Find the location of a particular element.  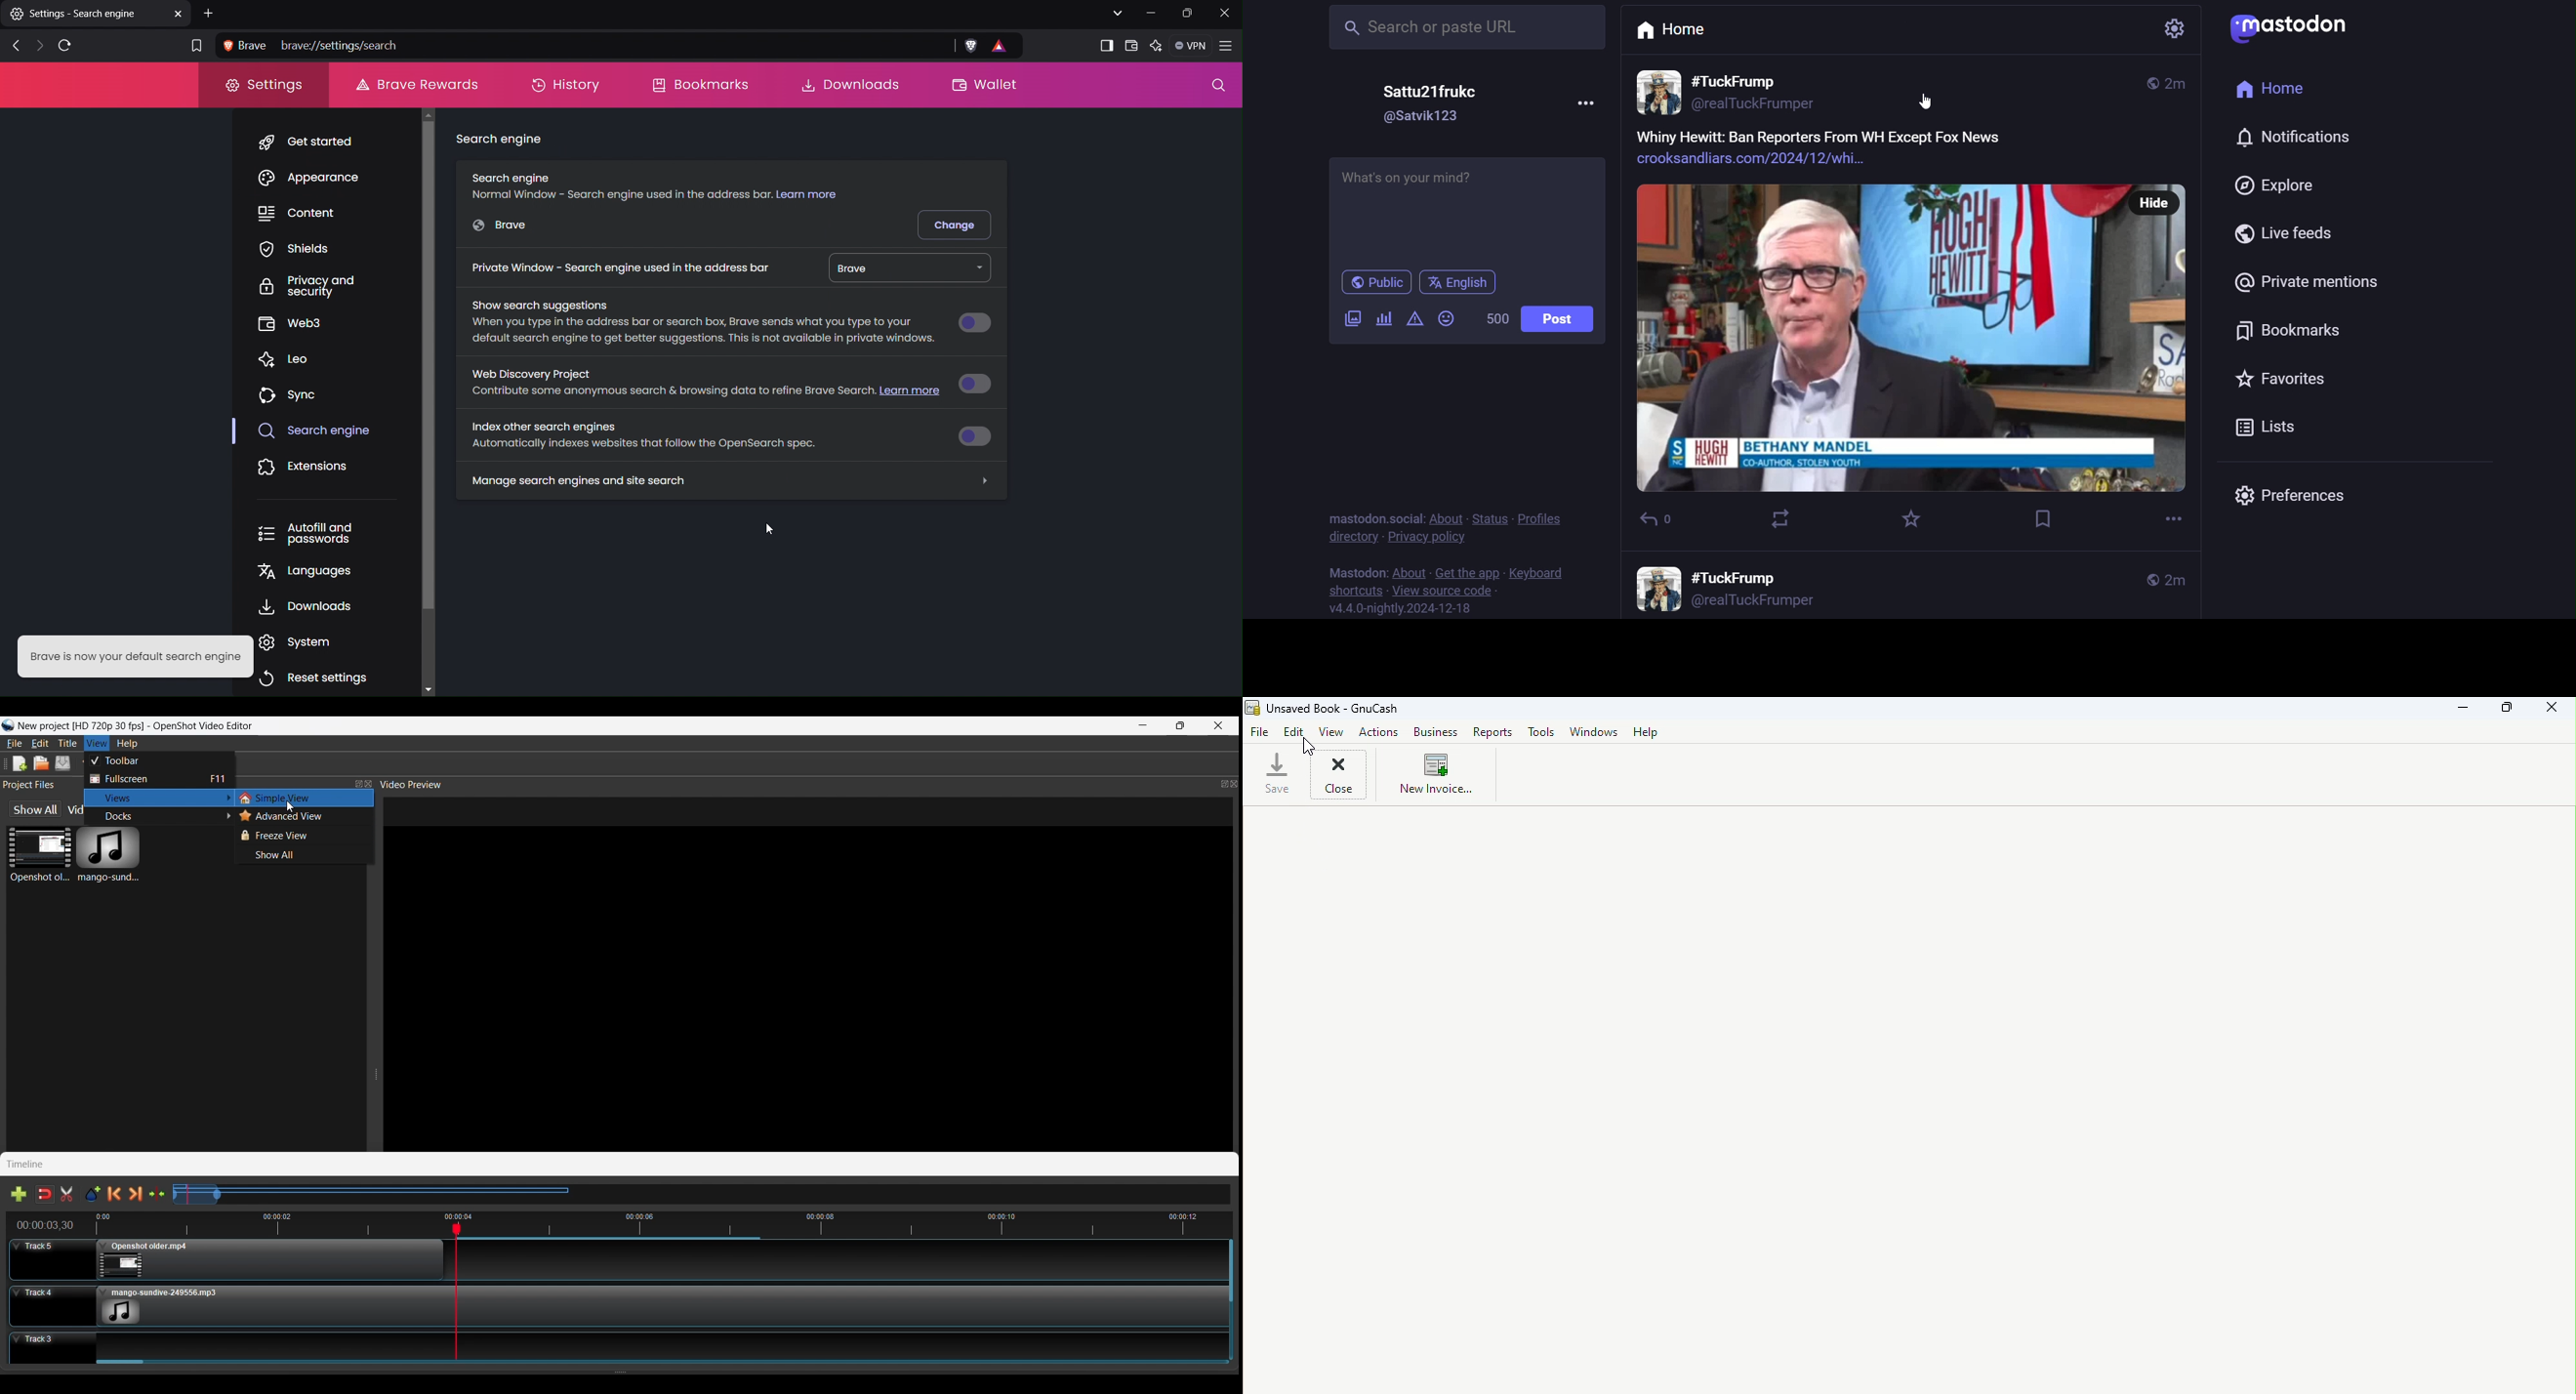

name is located at coordinates (1736, 80).